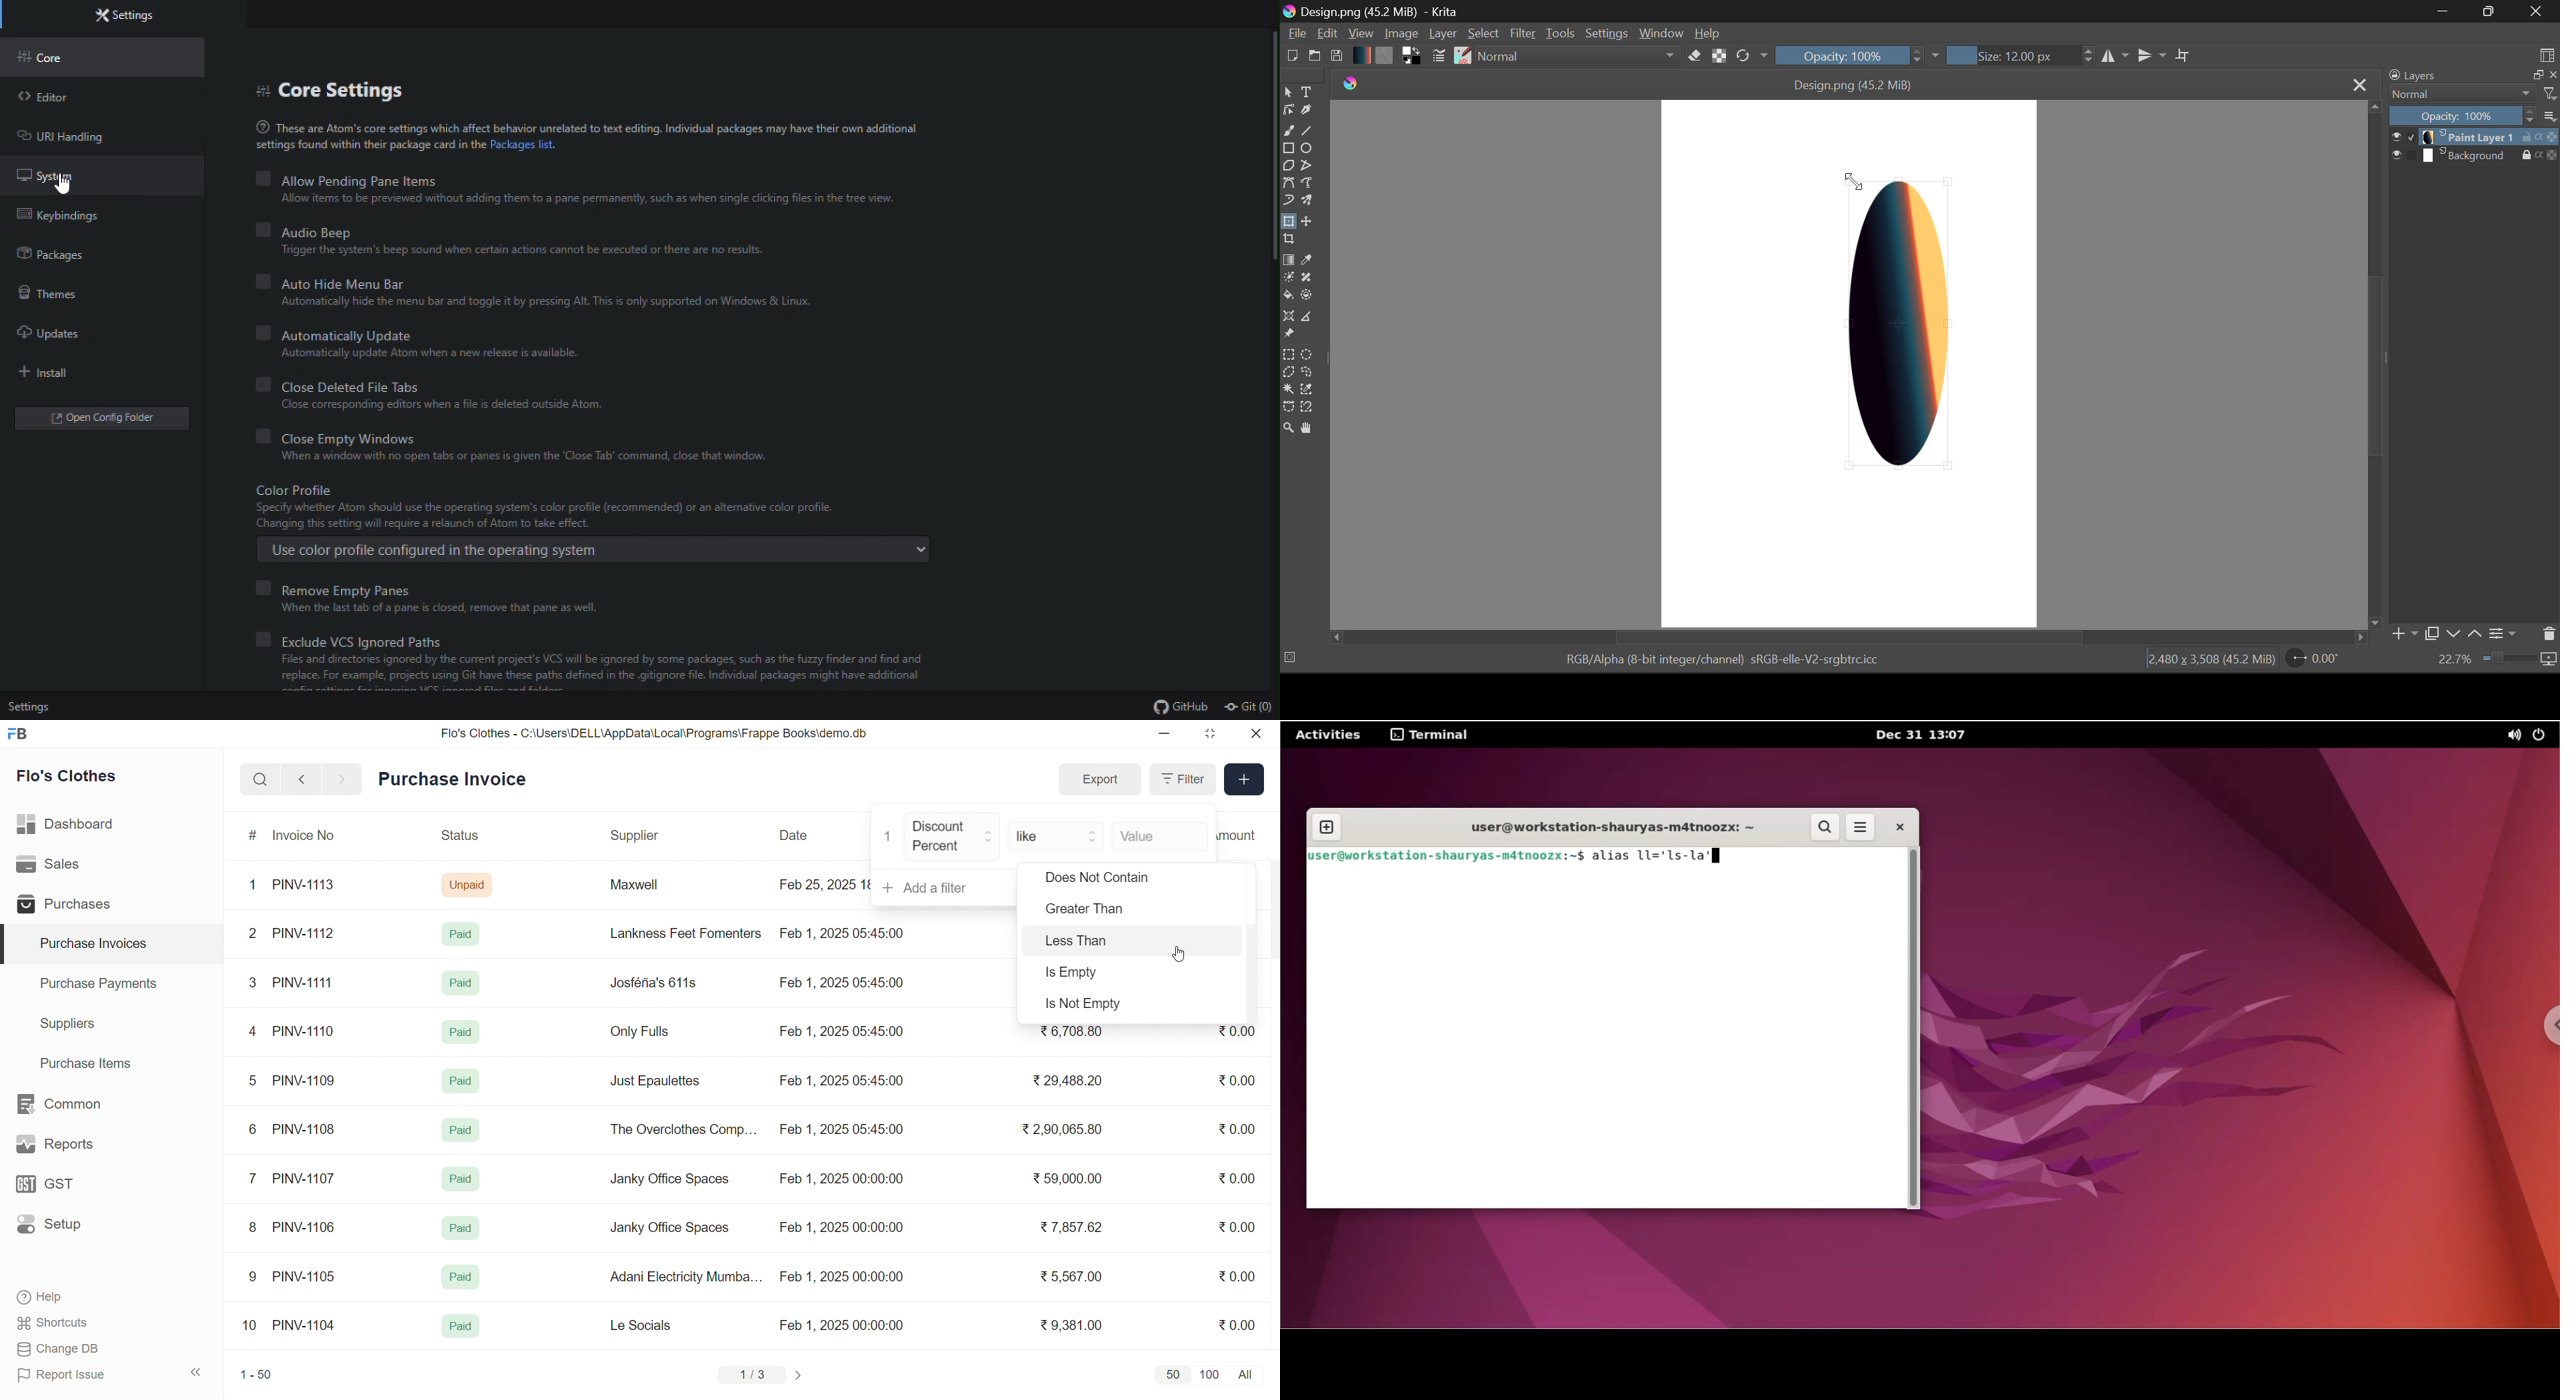 This screenshot has height=1400, width=2576. I want to click on Purchase Items, so click(91, 1061).